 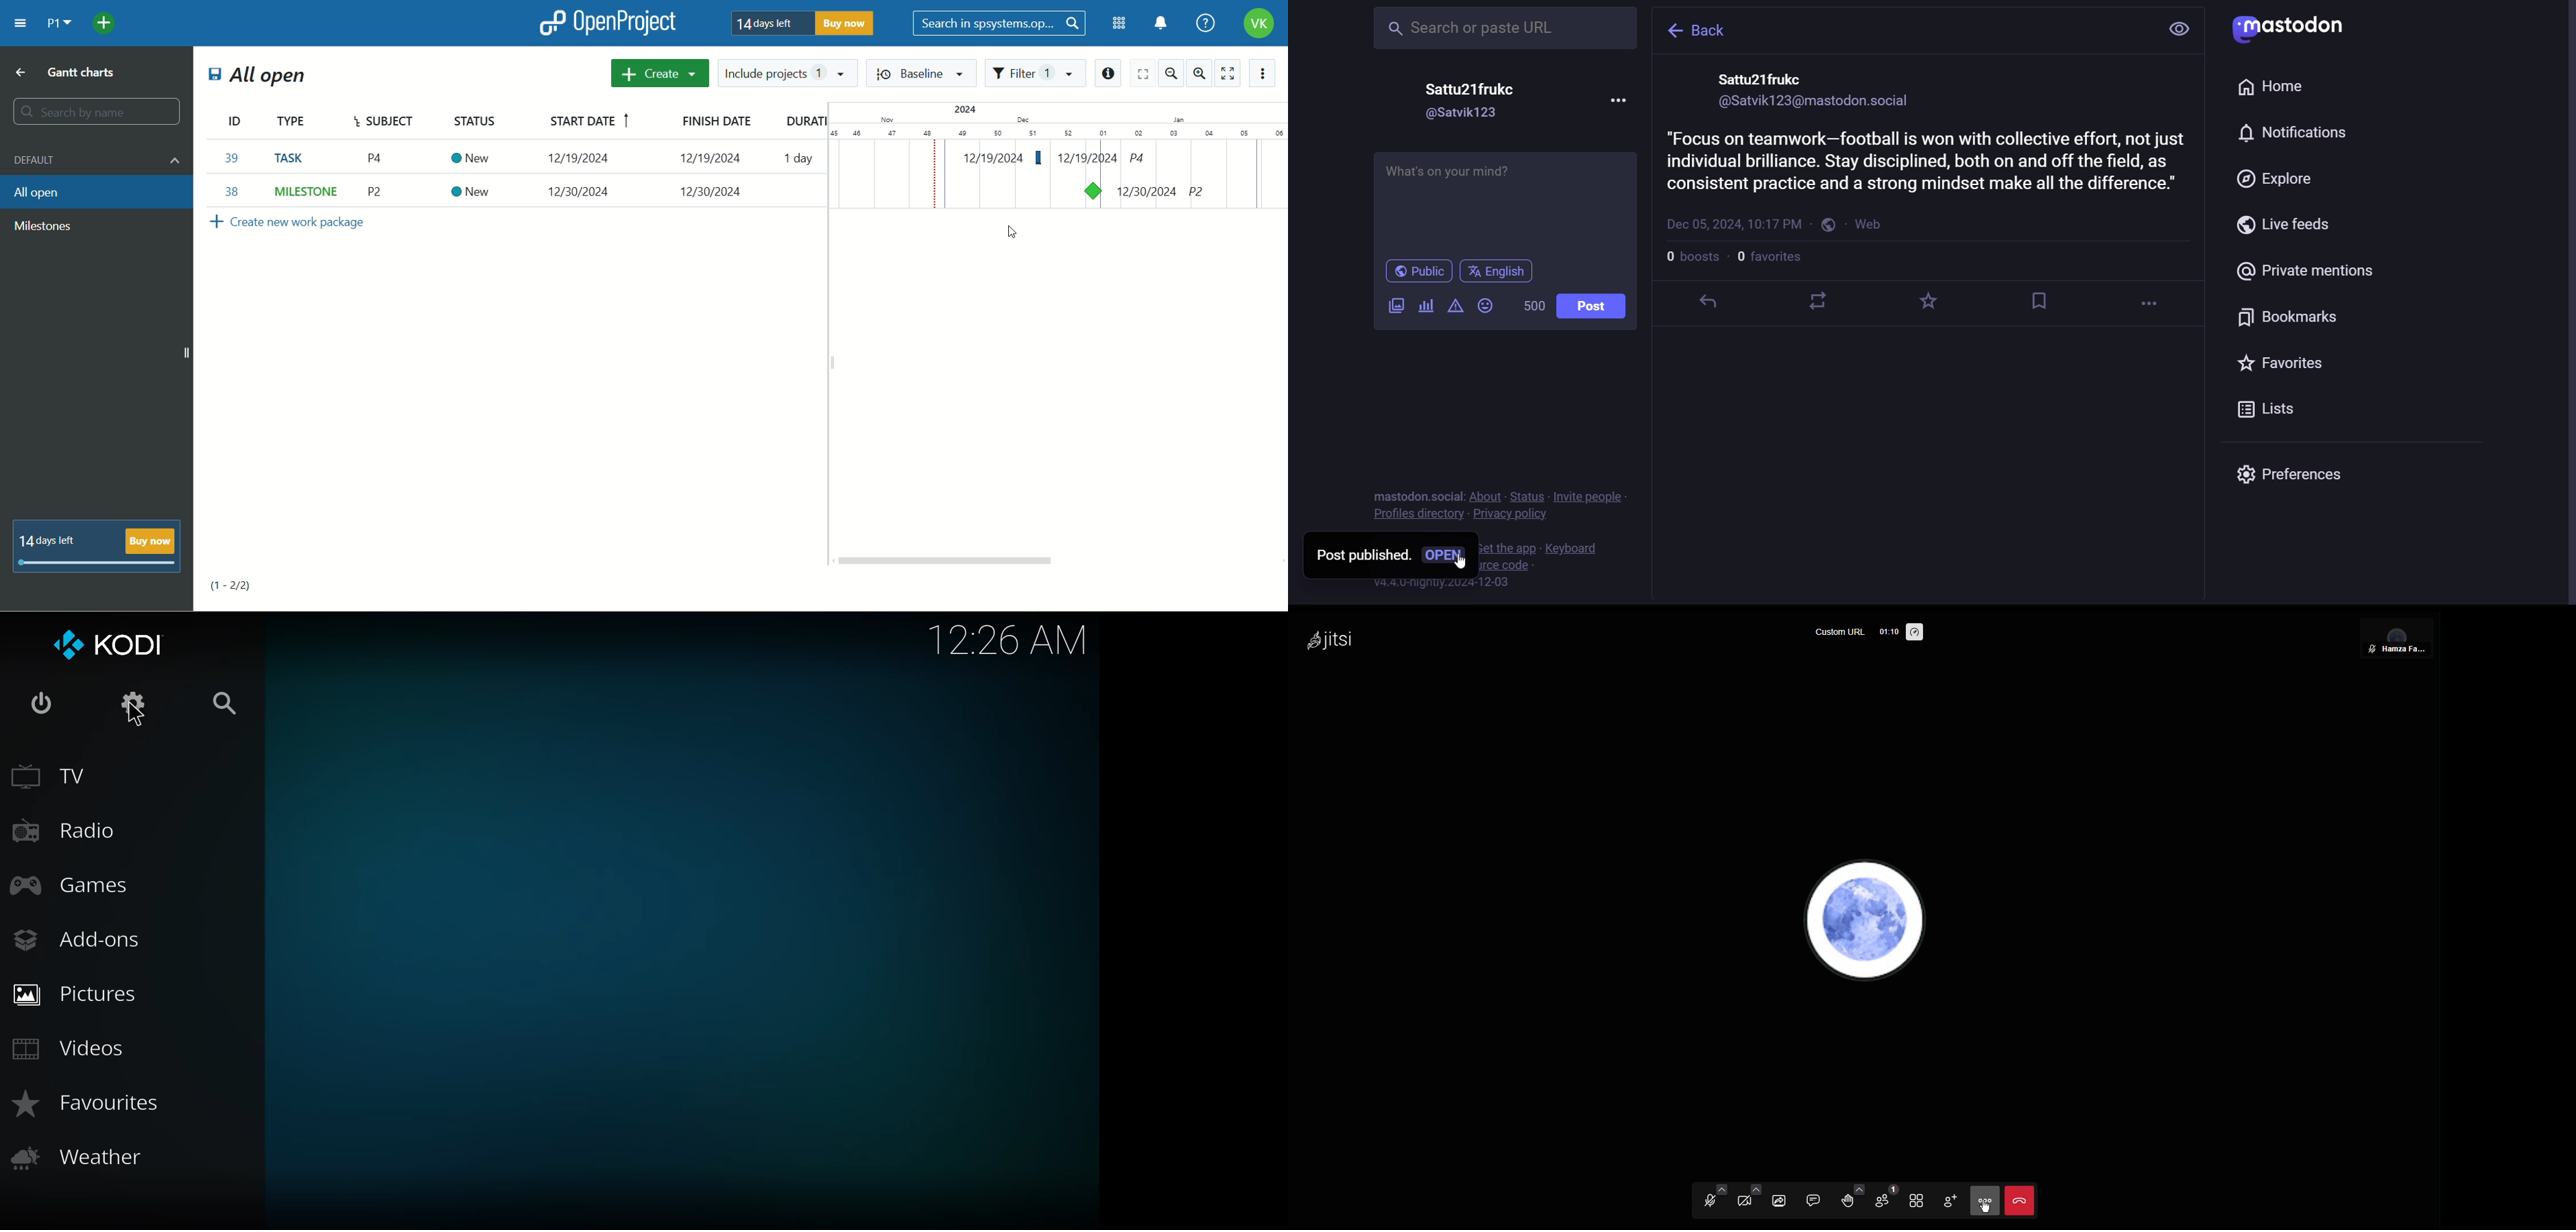 I want to click on videos, so click(x=73, y=1049).